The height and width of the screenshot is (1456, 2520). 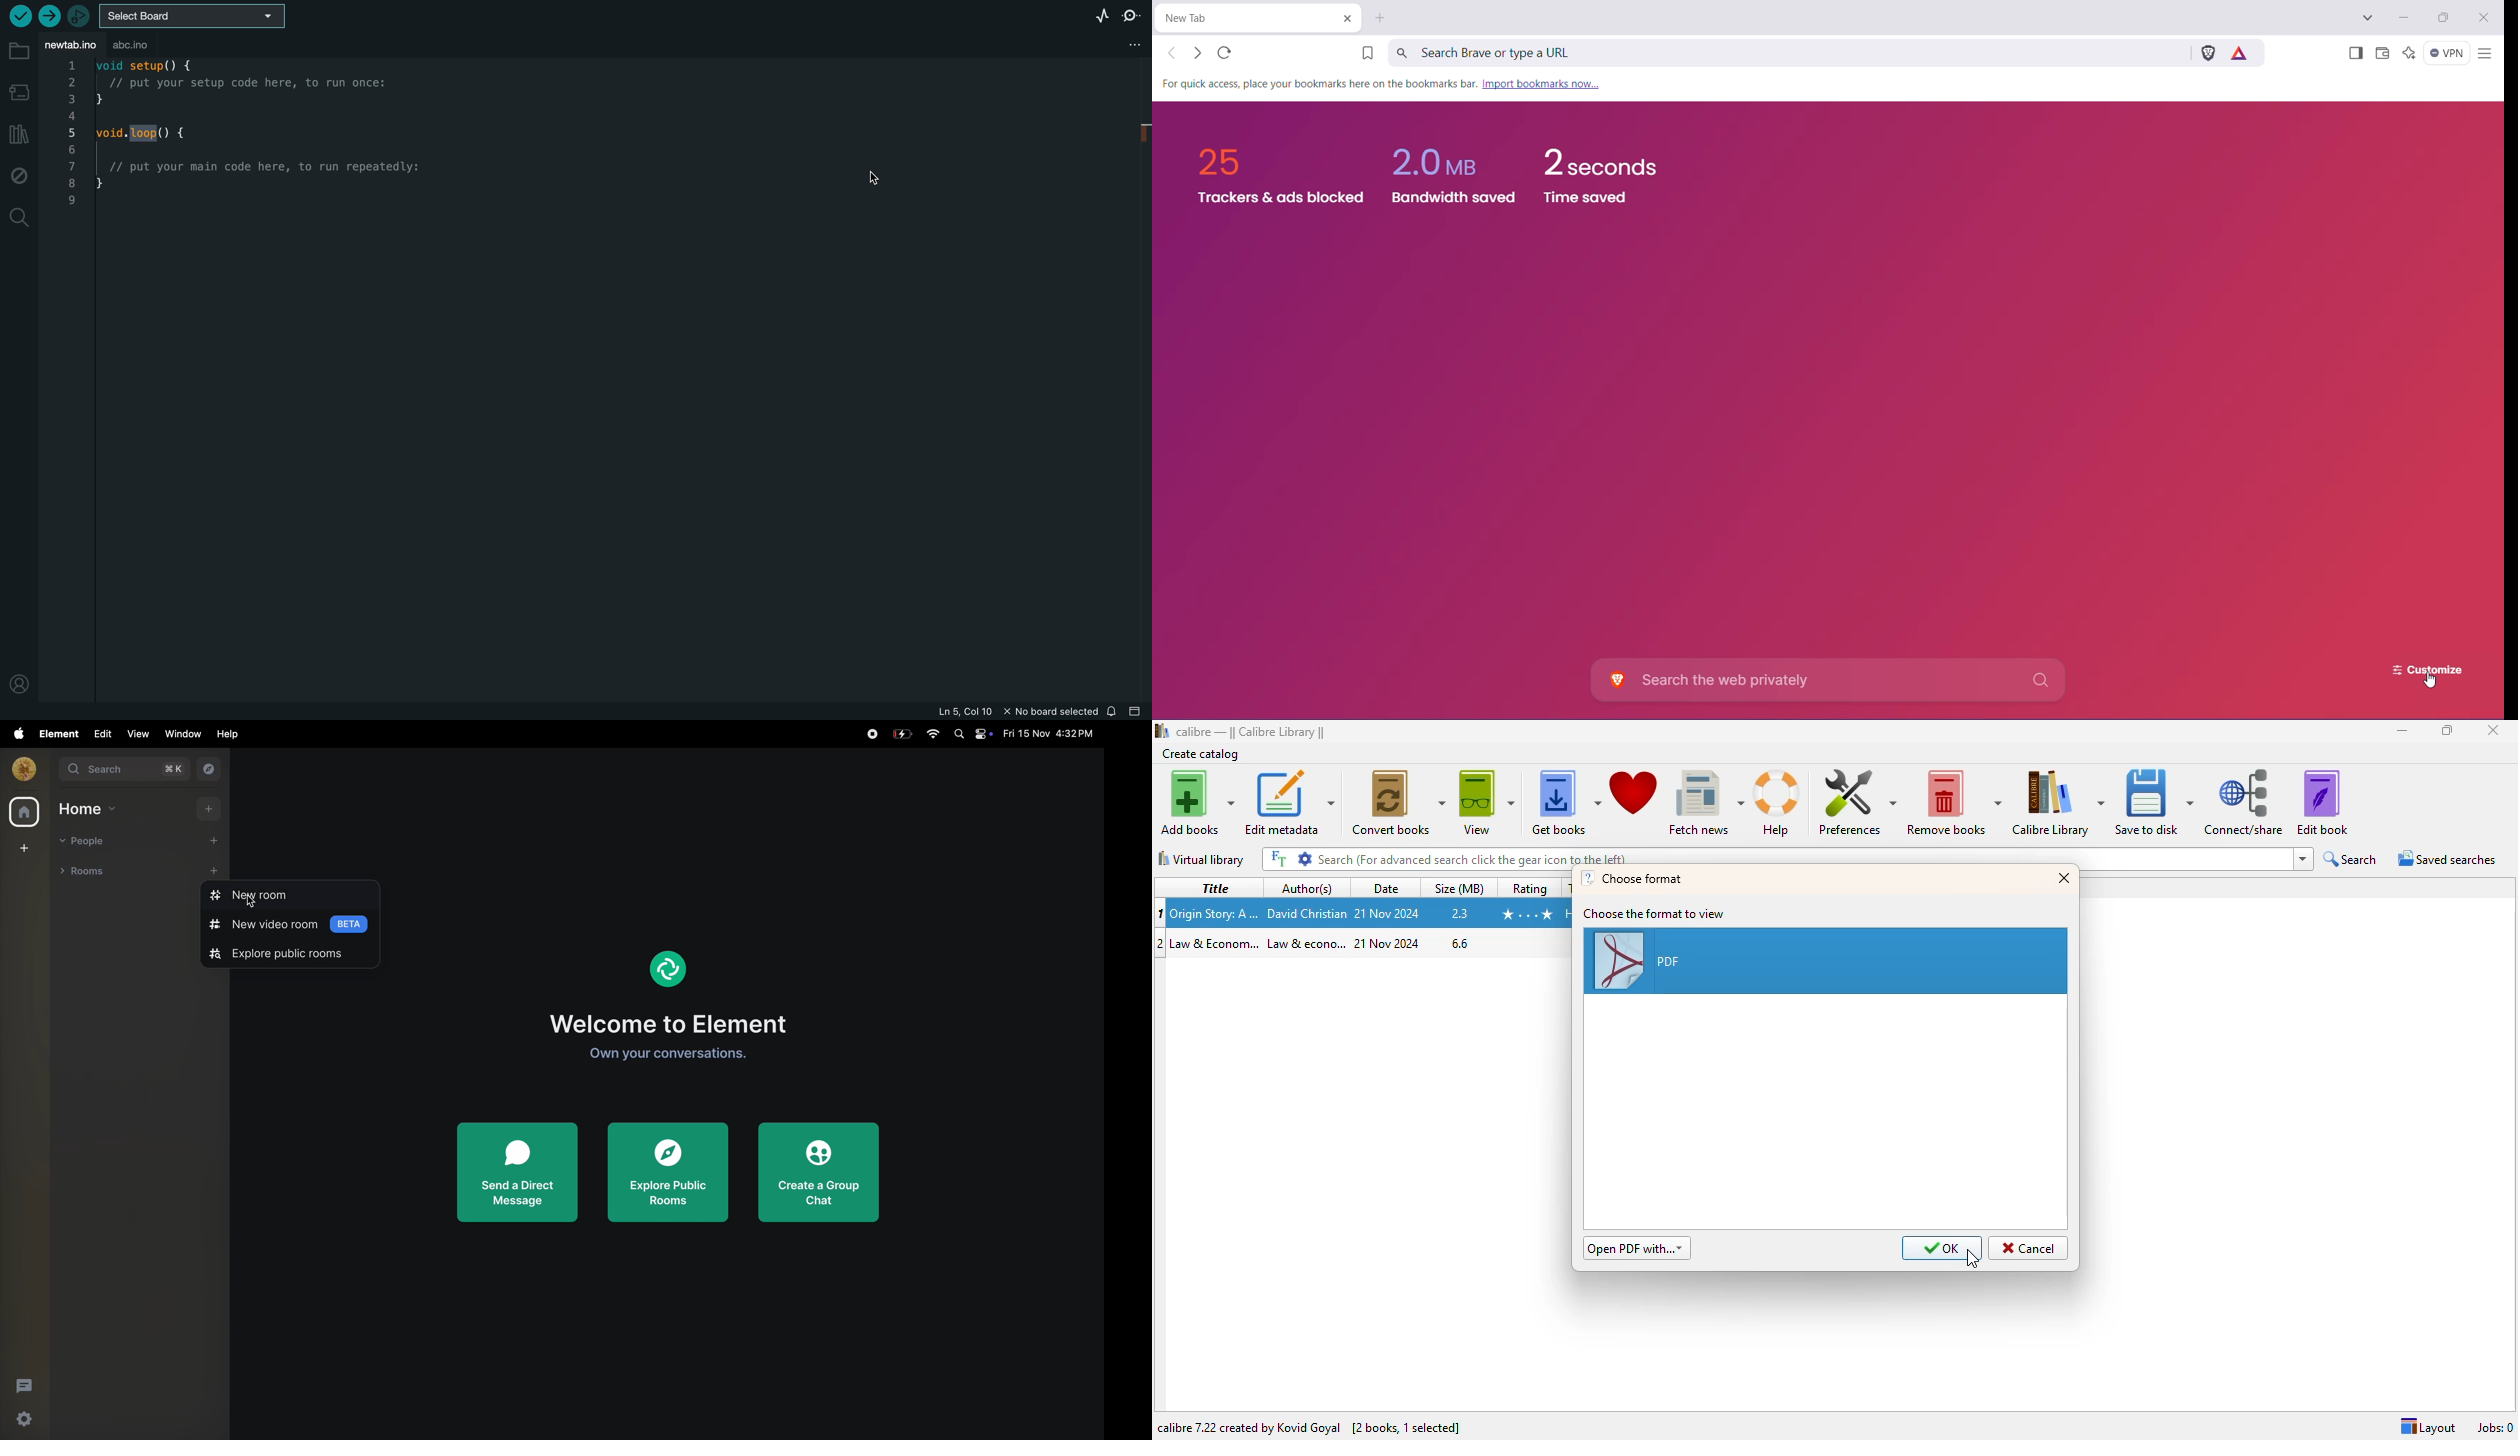 What do you see at coordinates (666, 967) in the screenshot?
I see `element` at bounding box center [666, 967].